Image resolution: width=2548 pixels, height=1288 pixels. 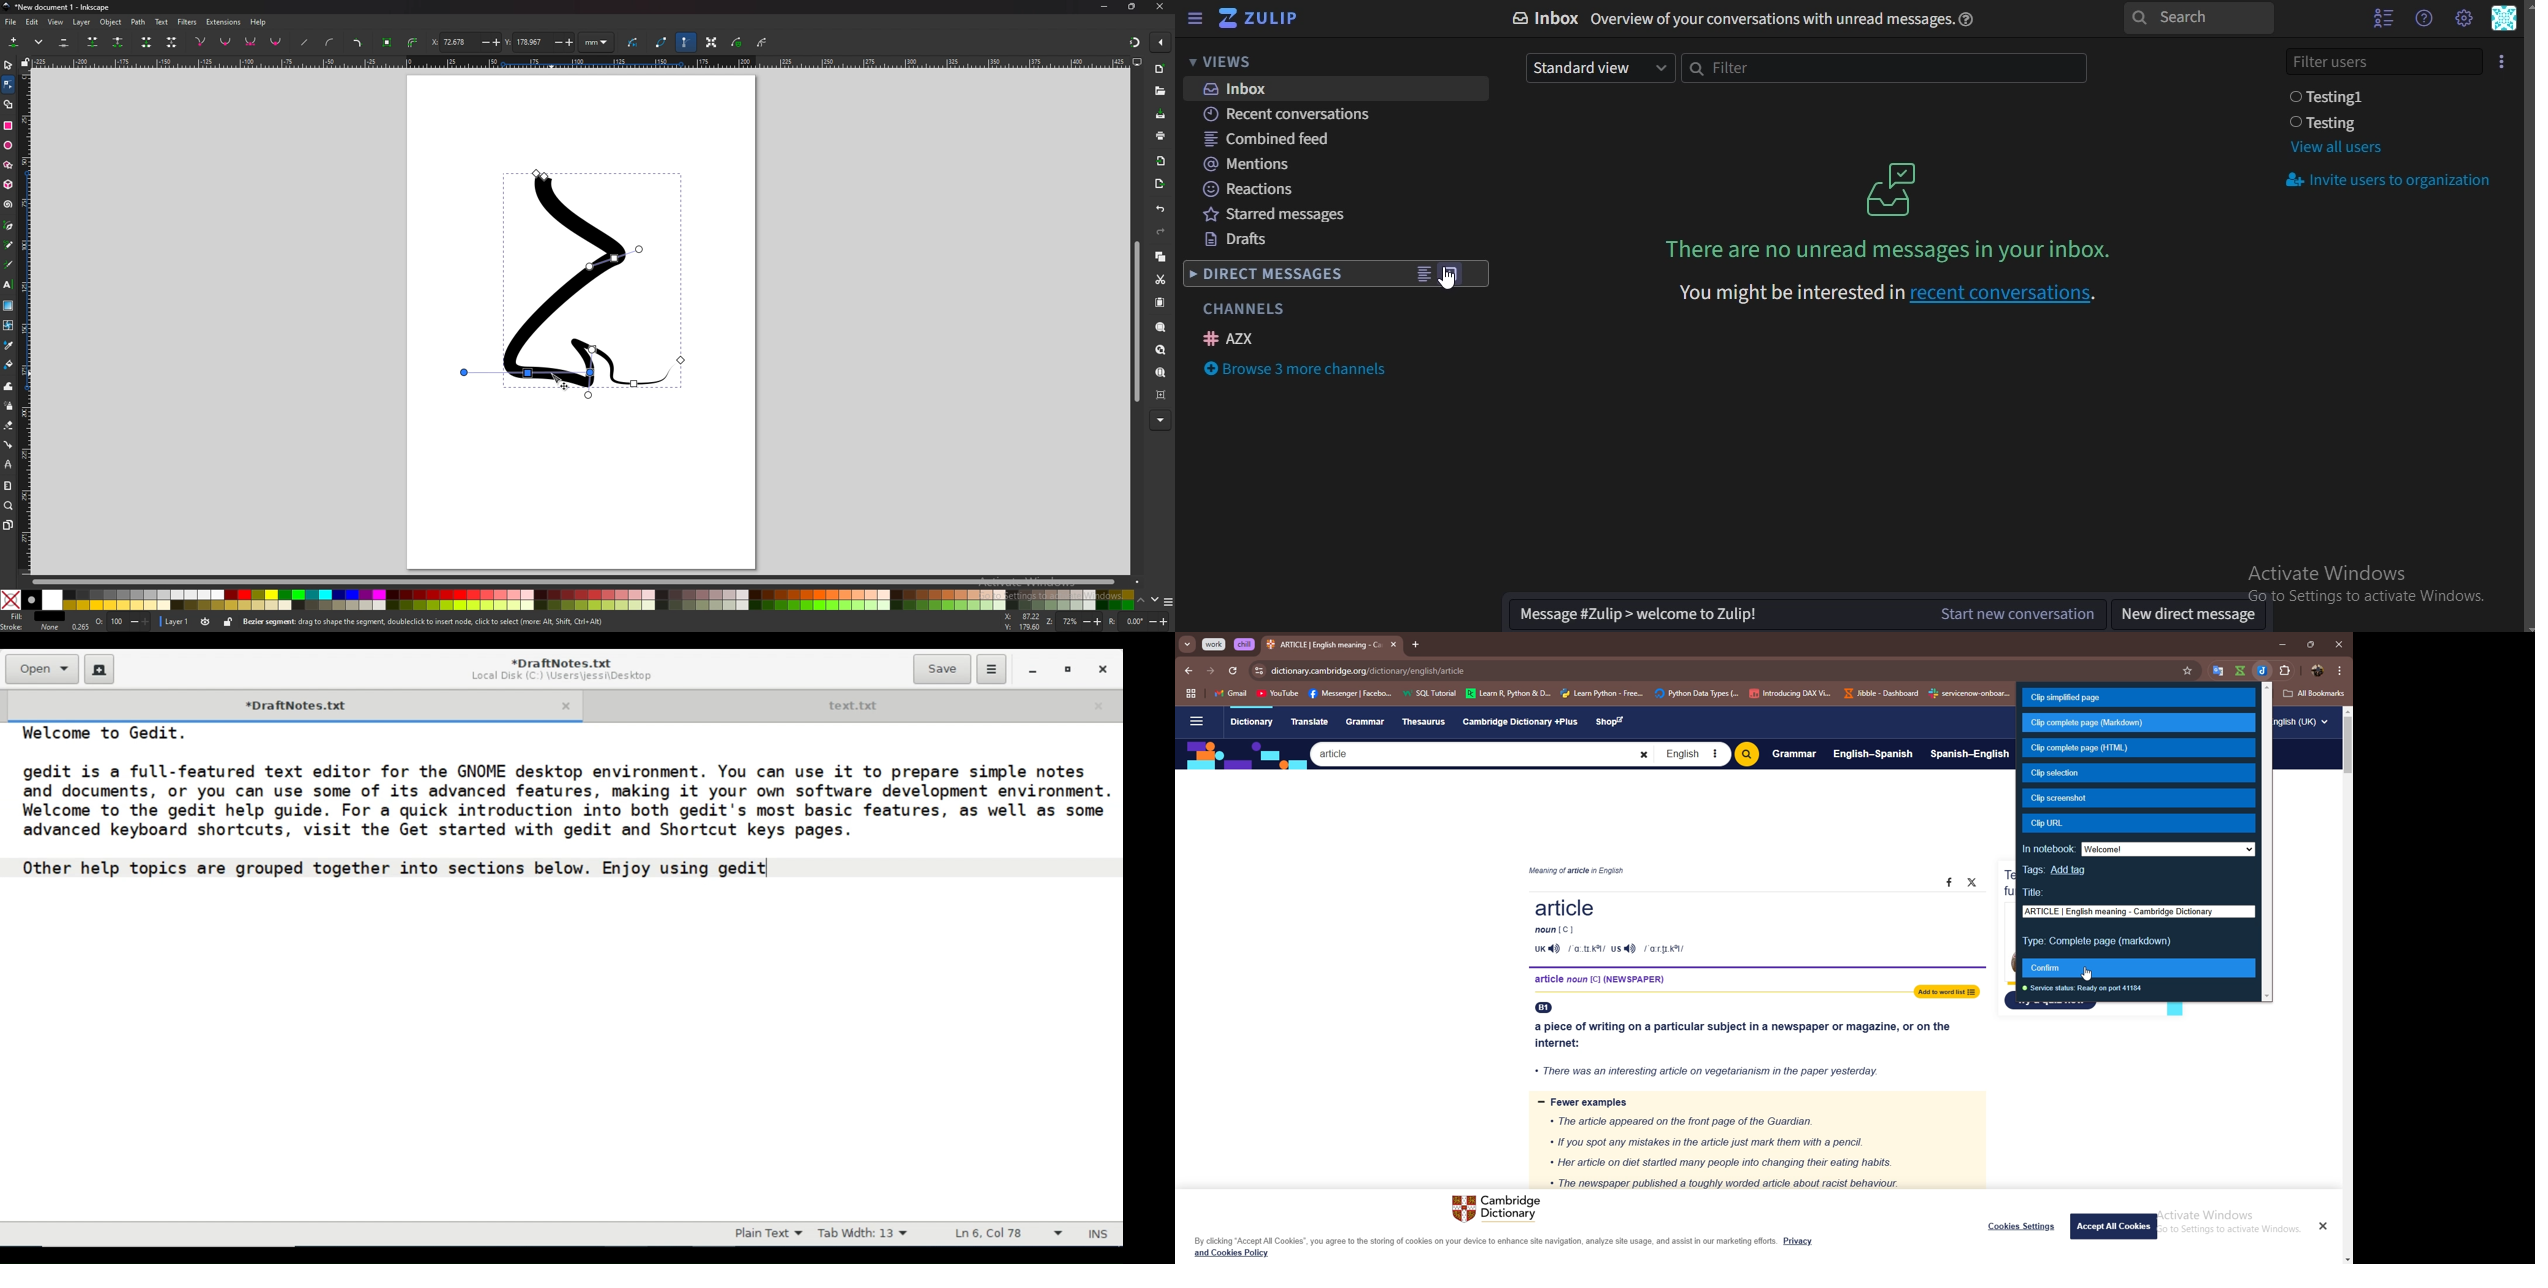 What do you see at coordinates (1188, 671) in the screenshot?
I see `back` at bounding box center [1188, 671].